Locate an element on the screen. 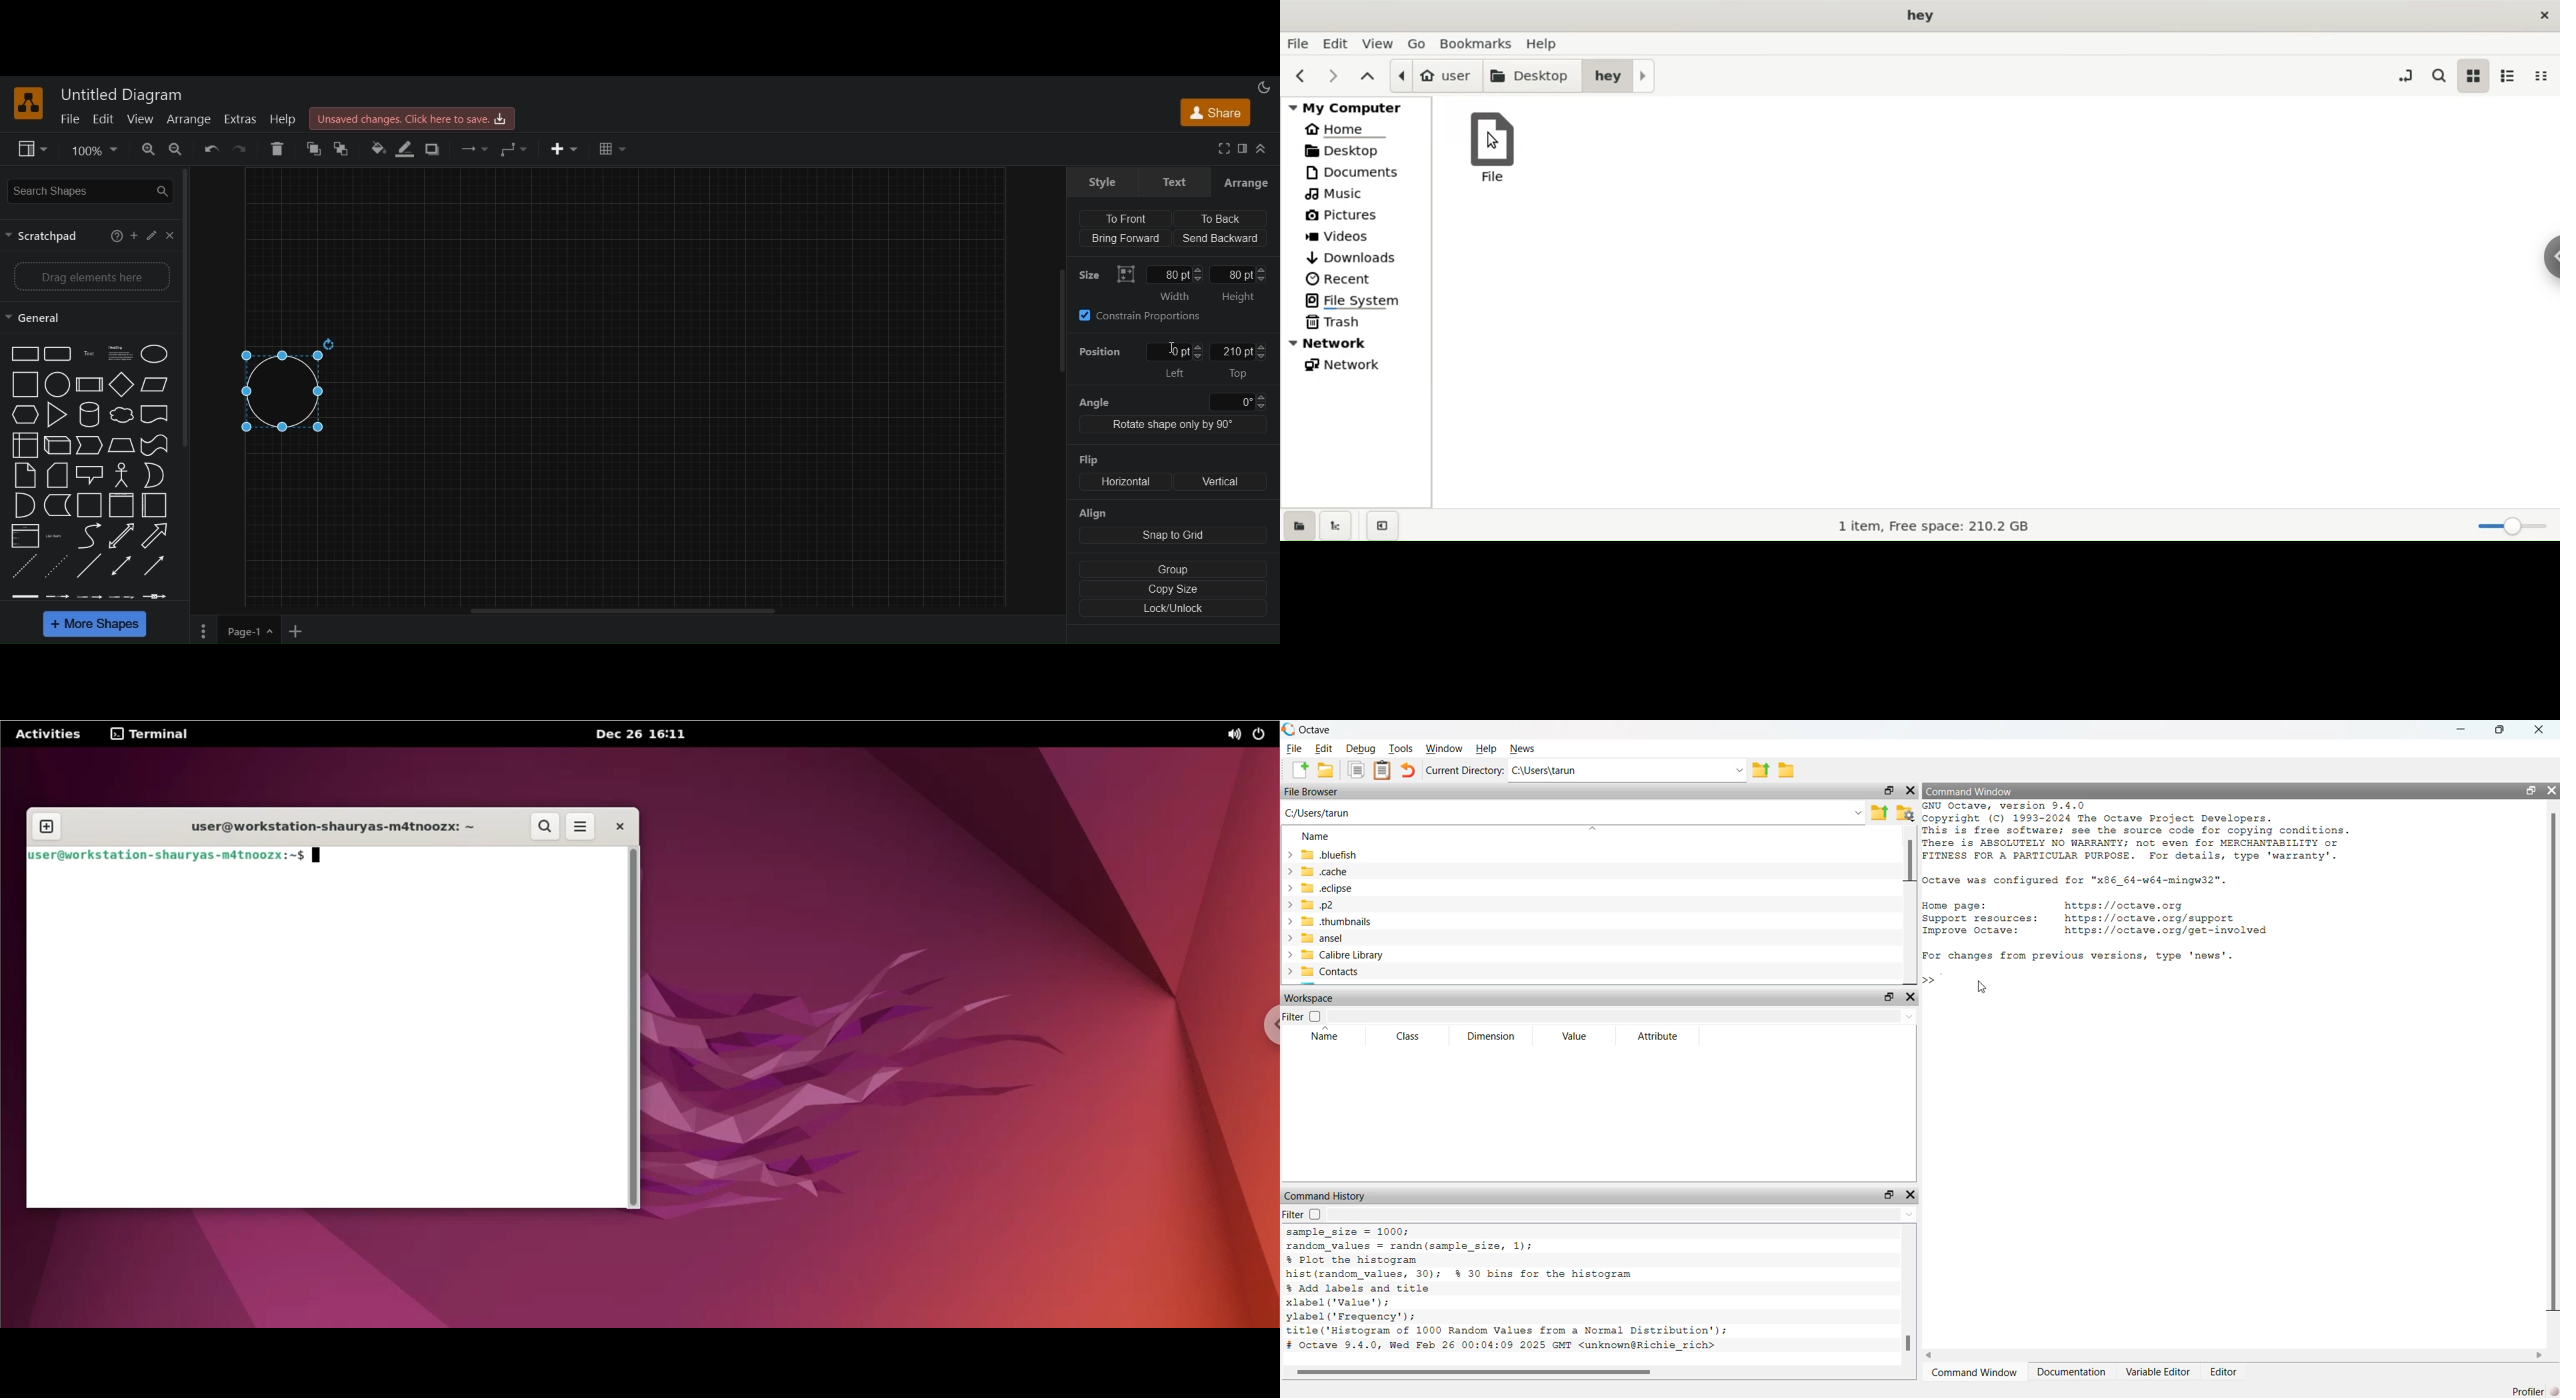 The image size is (2576, 1400). flip is located at coordinates (1084, 460).